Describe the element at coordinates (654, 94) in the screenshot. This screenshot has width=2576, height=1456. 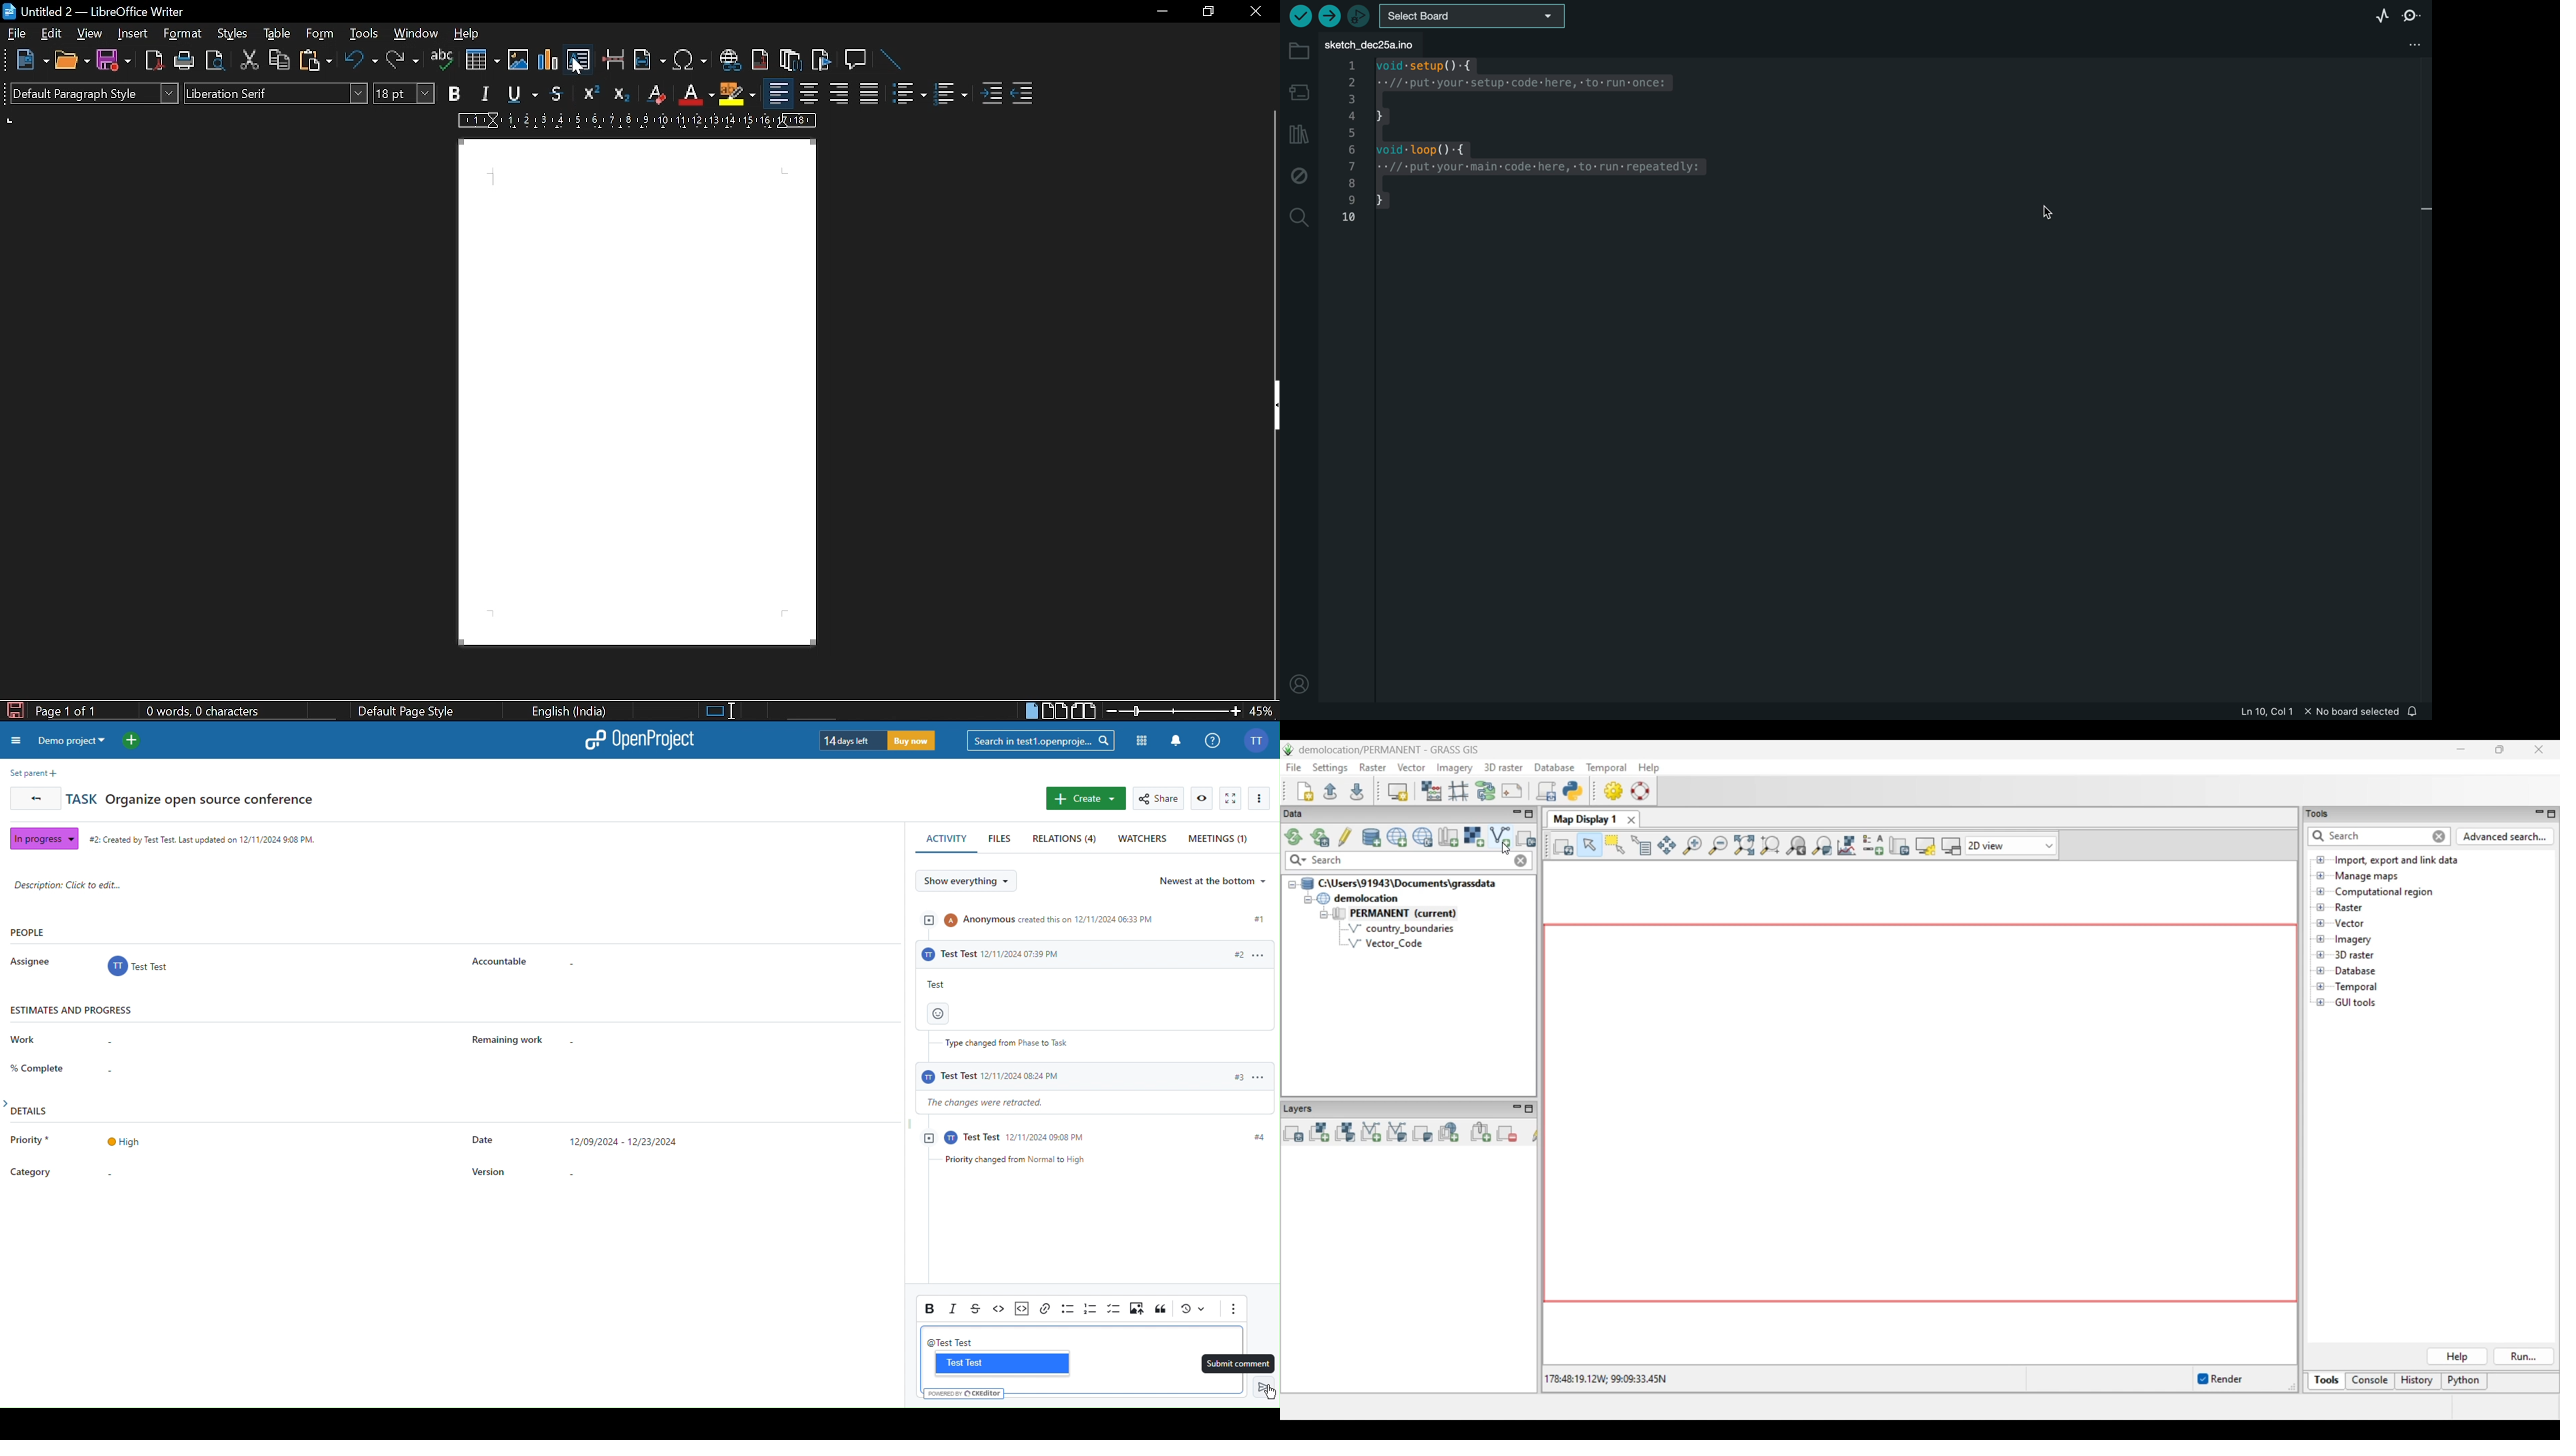
I see `eraser` at that location.